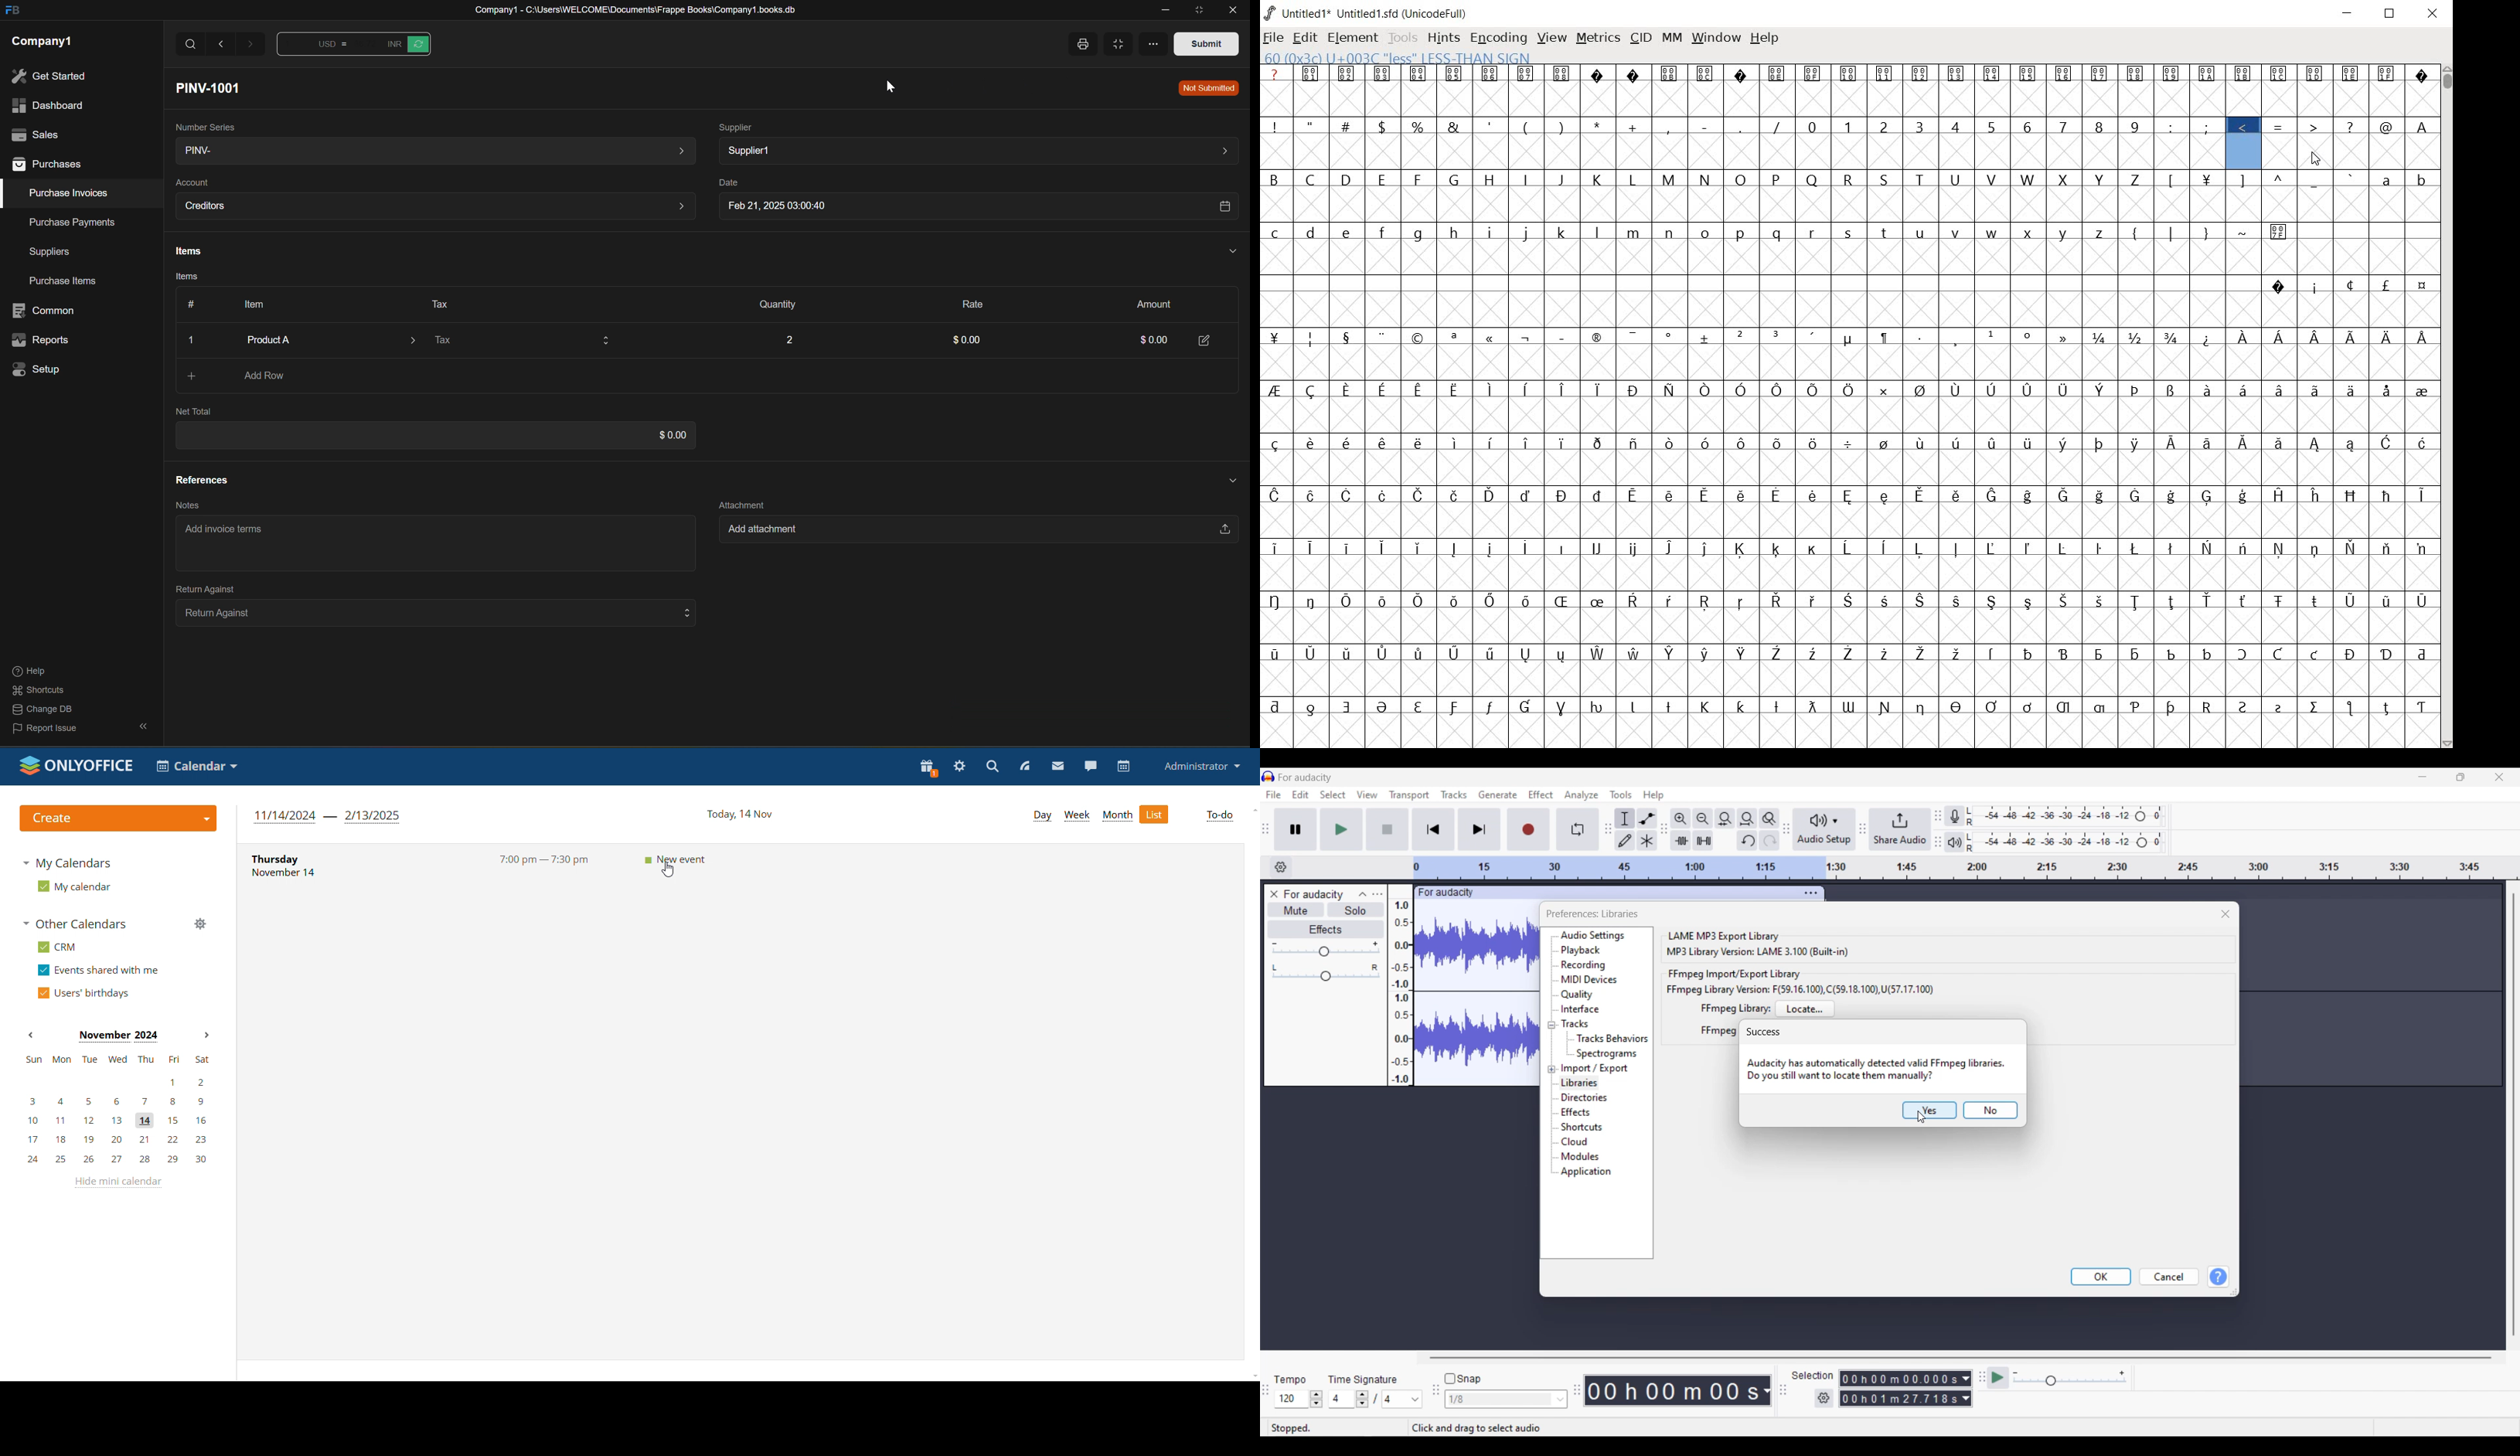 This screenshot has height=1456, width=2520. I want to click on Quantity, so click(772, 305).